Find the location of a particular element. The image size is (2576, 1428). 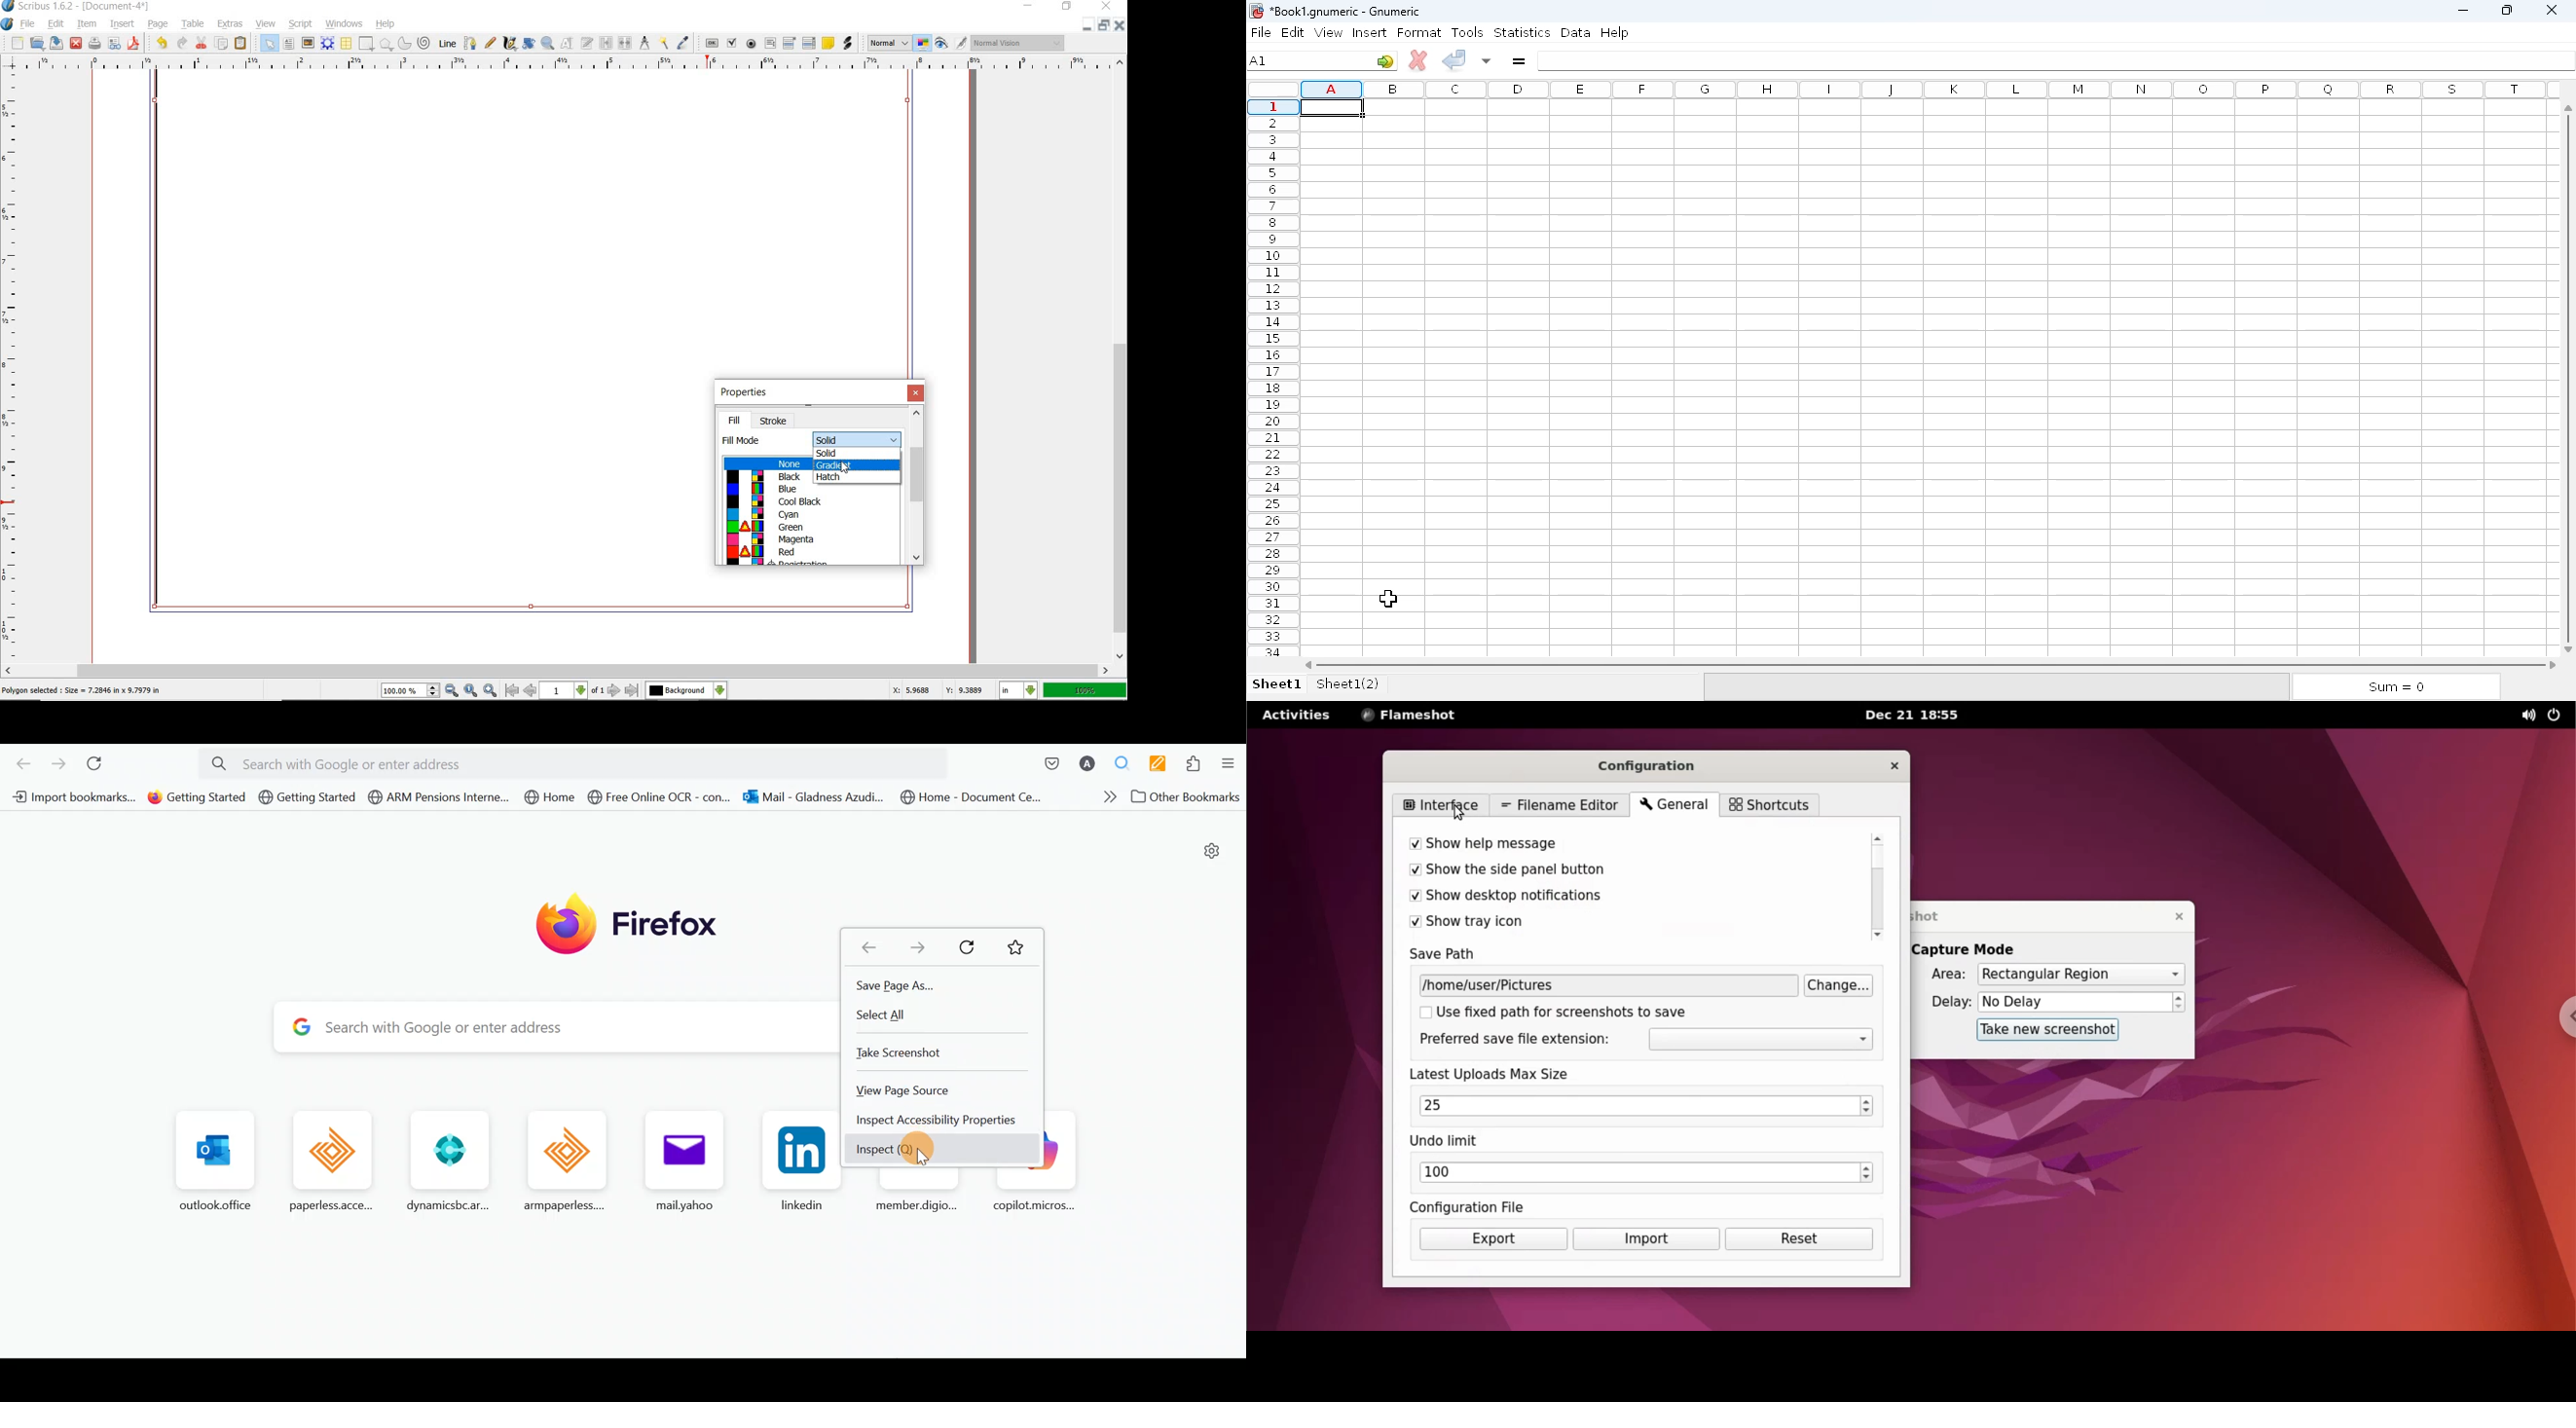

of 1 is located at coordinates (599, 691).